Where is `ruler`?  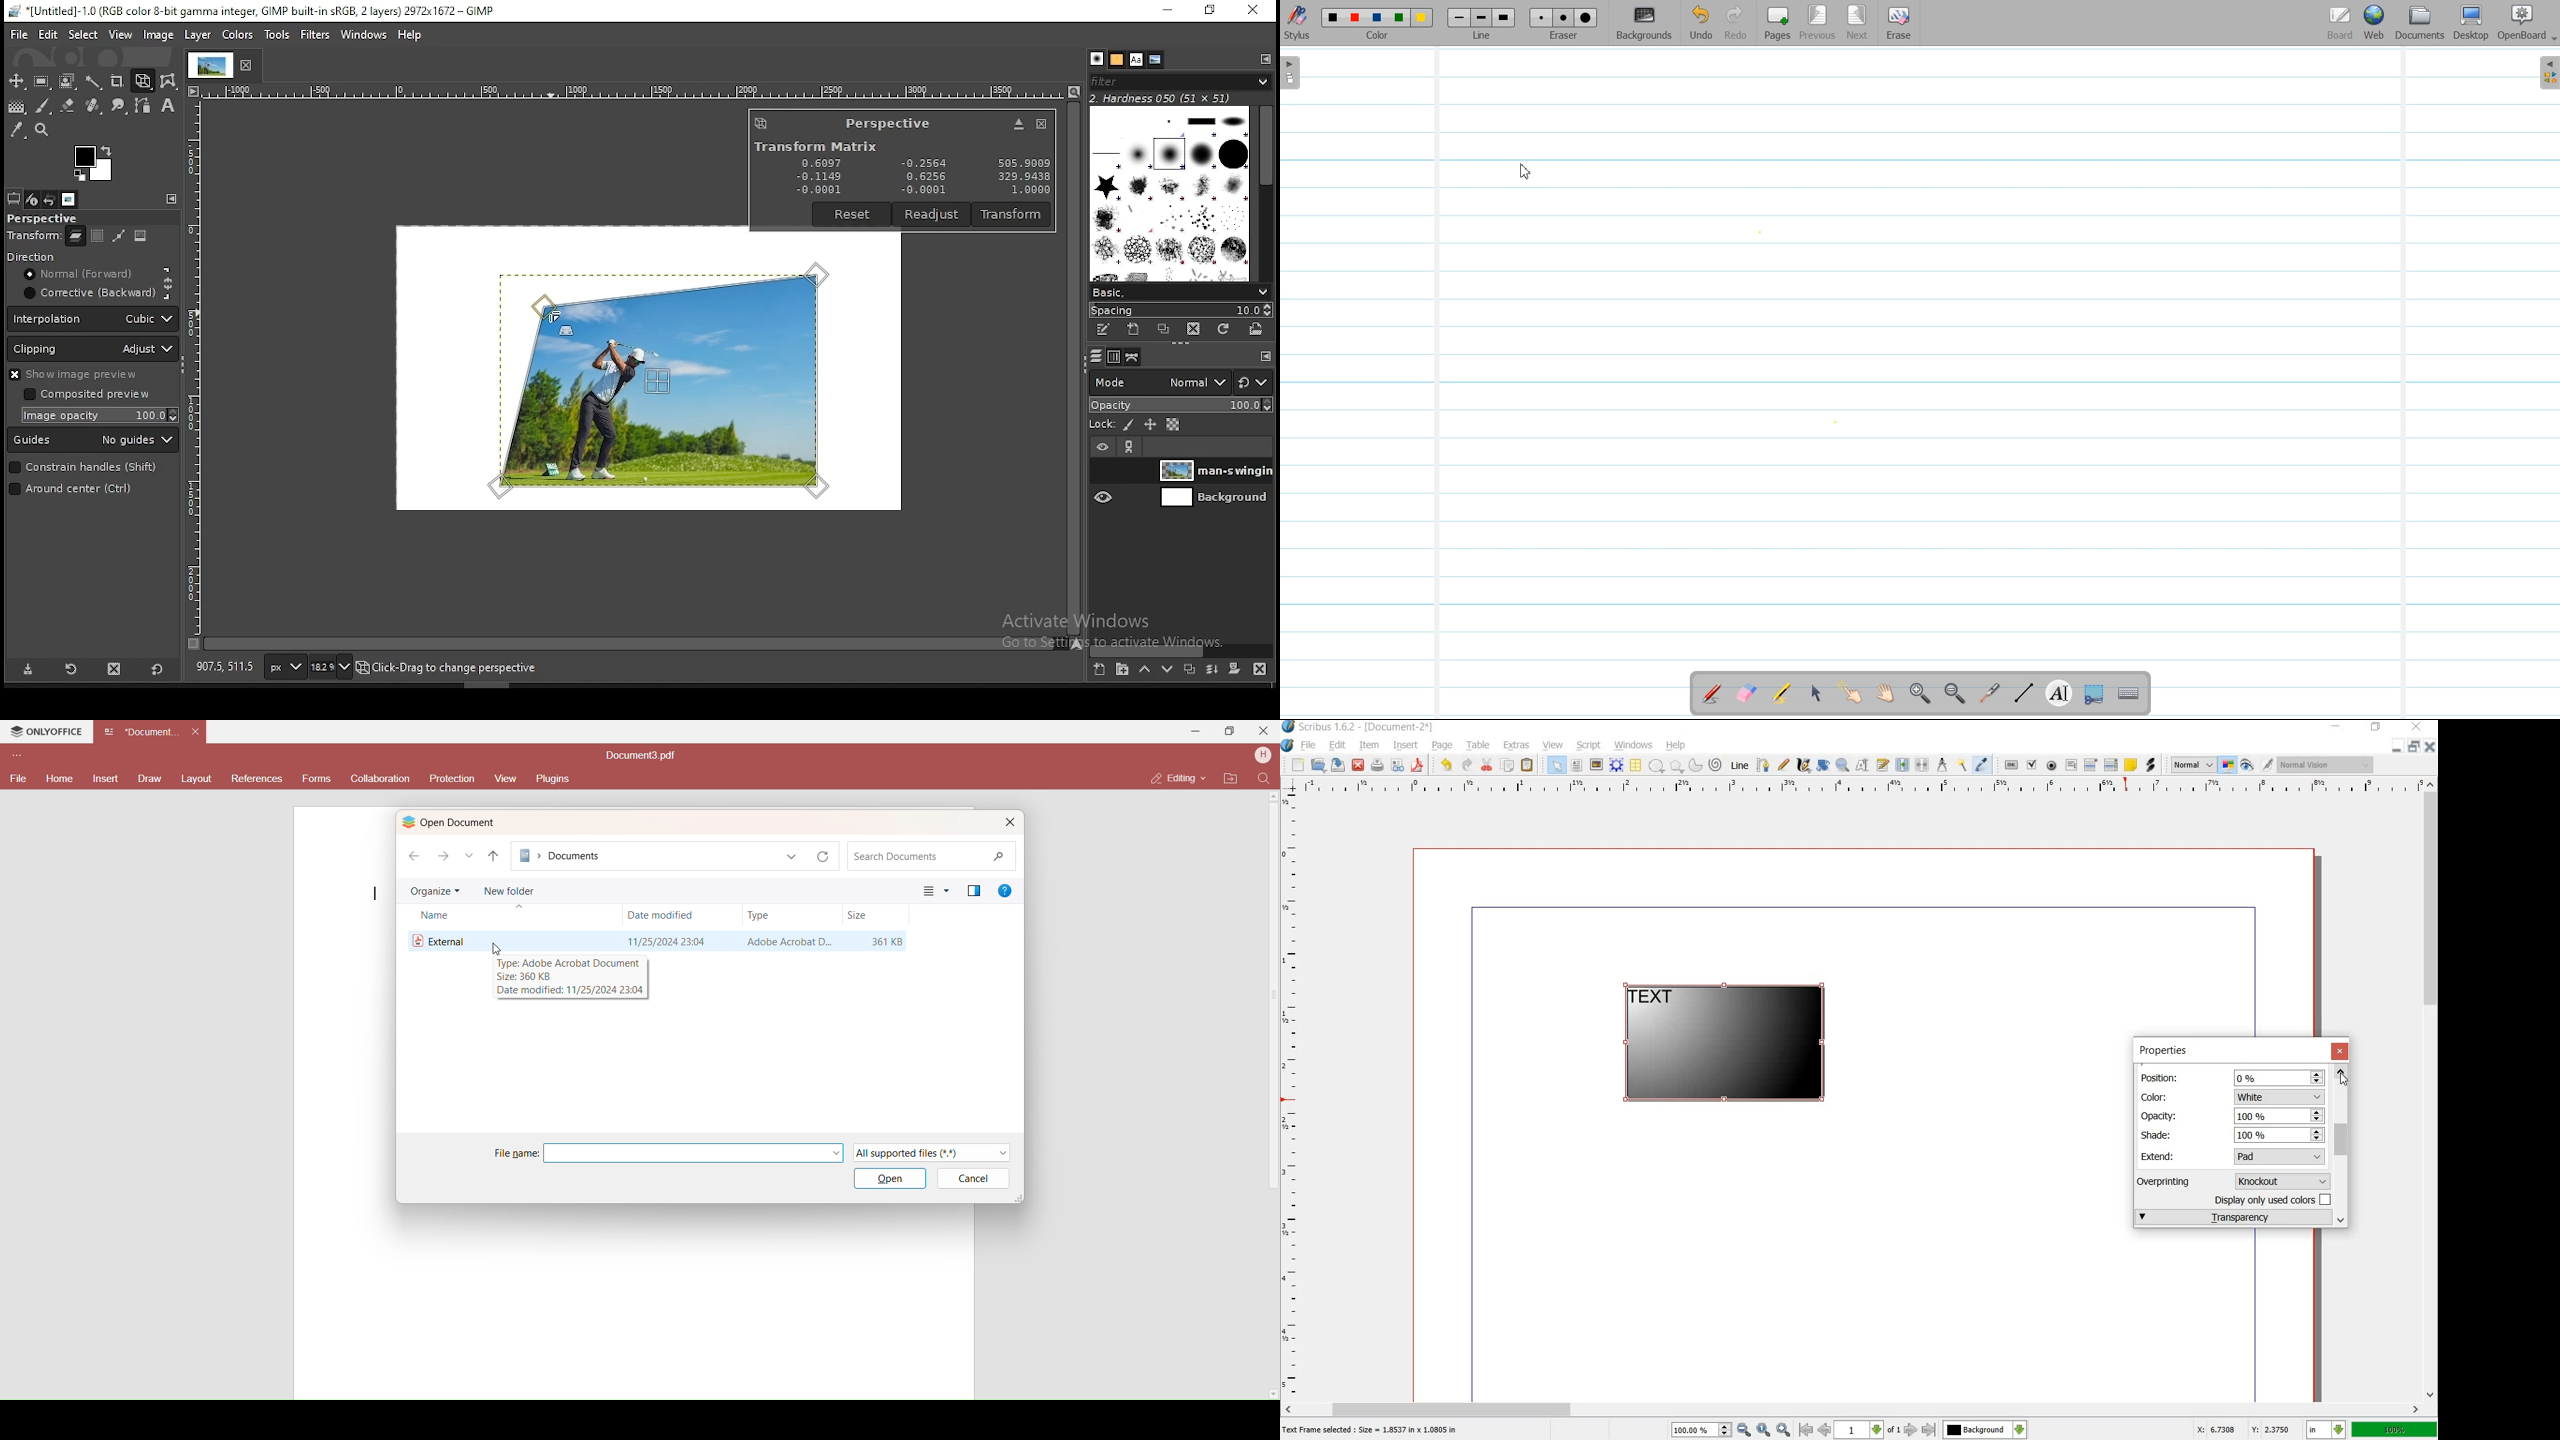
ruler is located at coordinates (1292, 1095).